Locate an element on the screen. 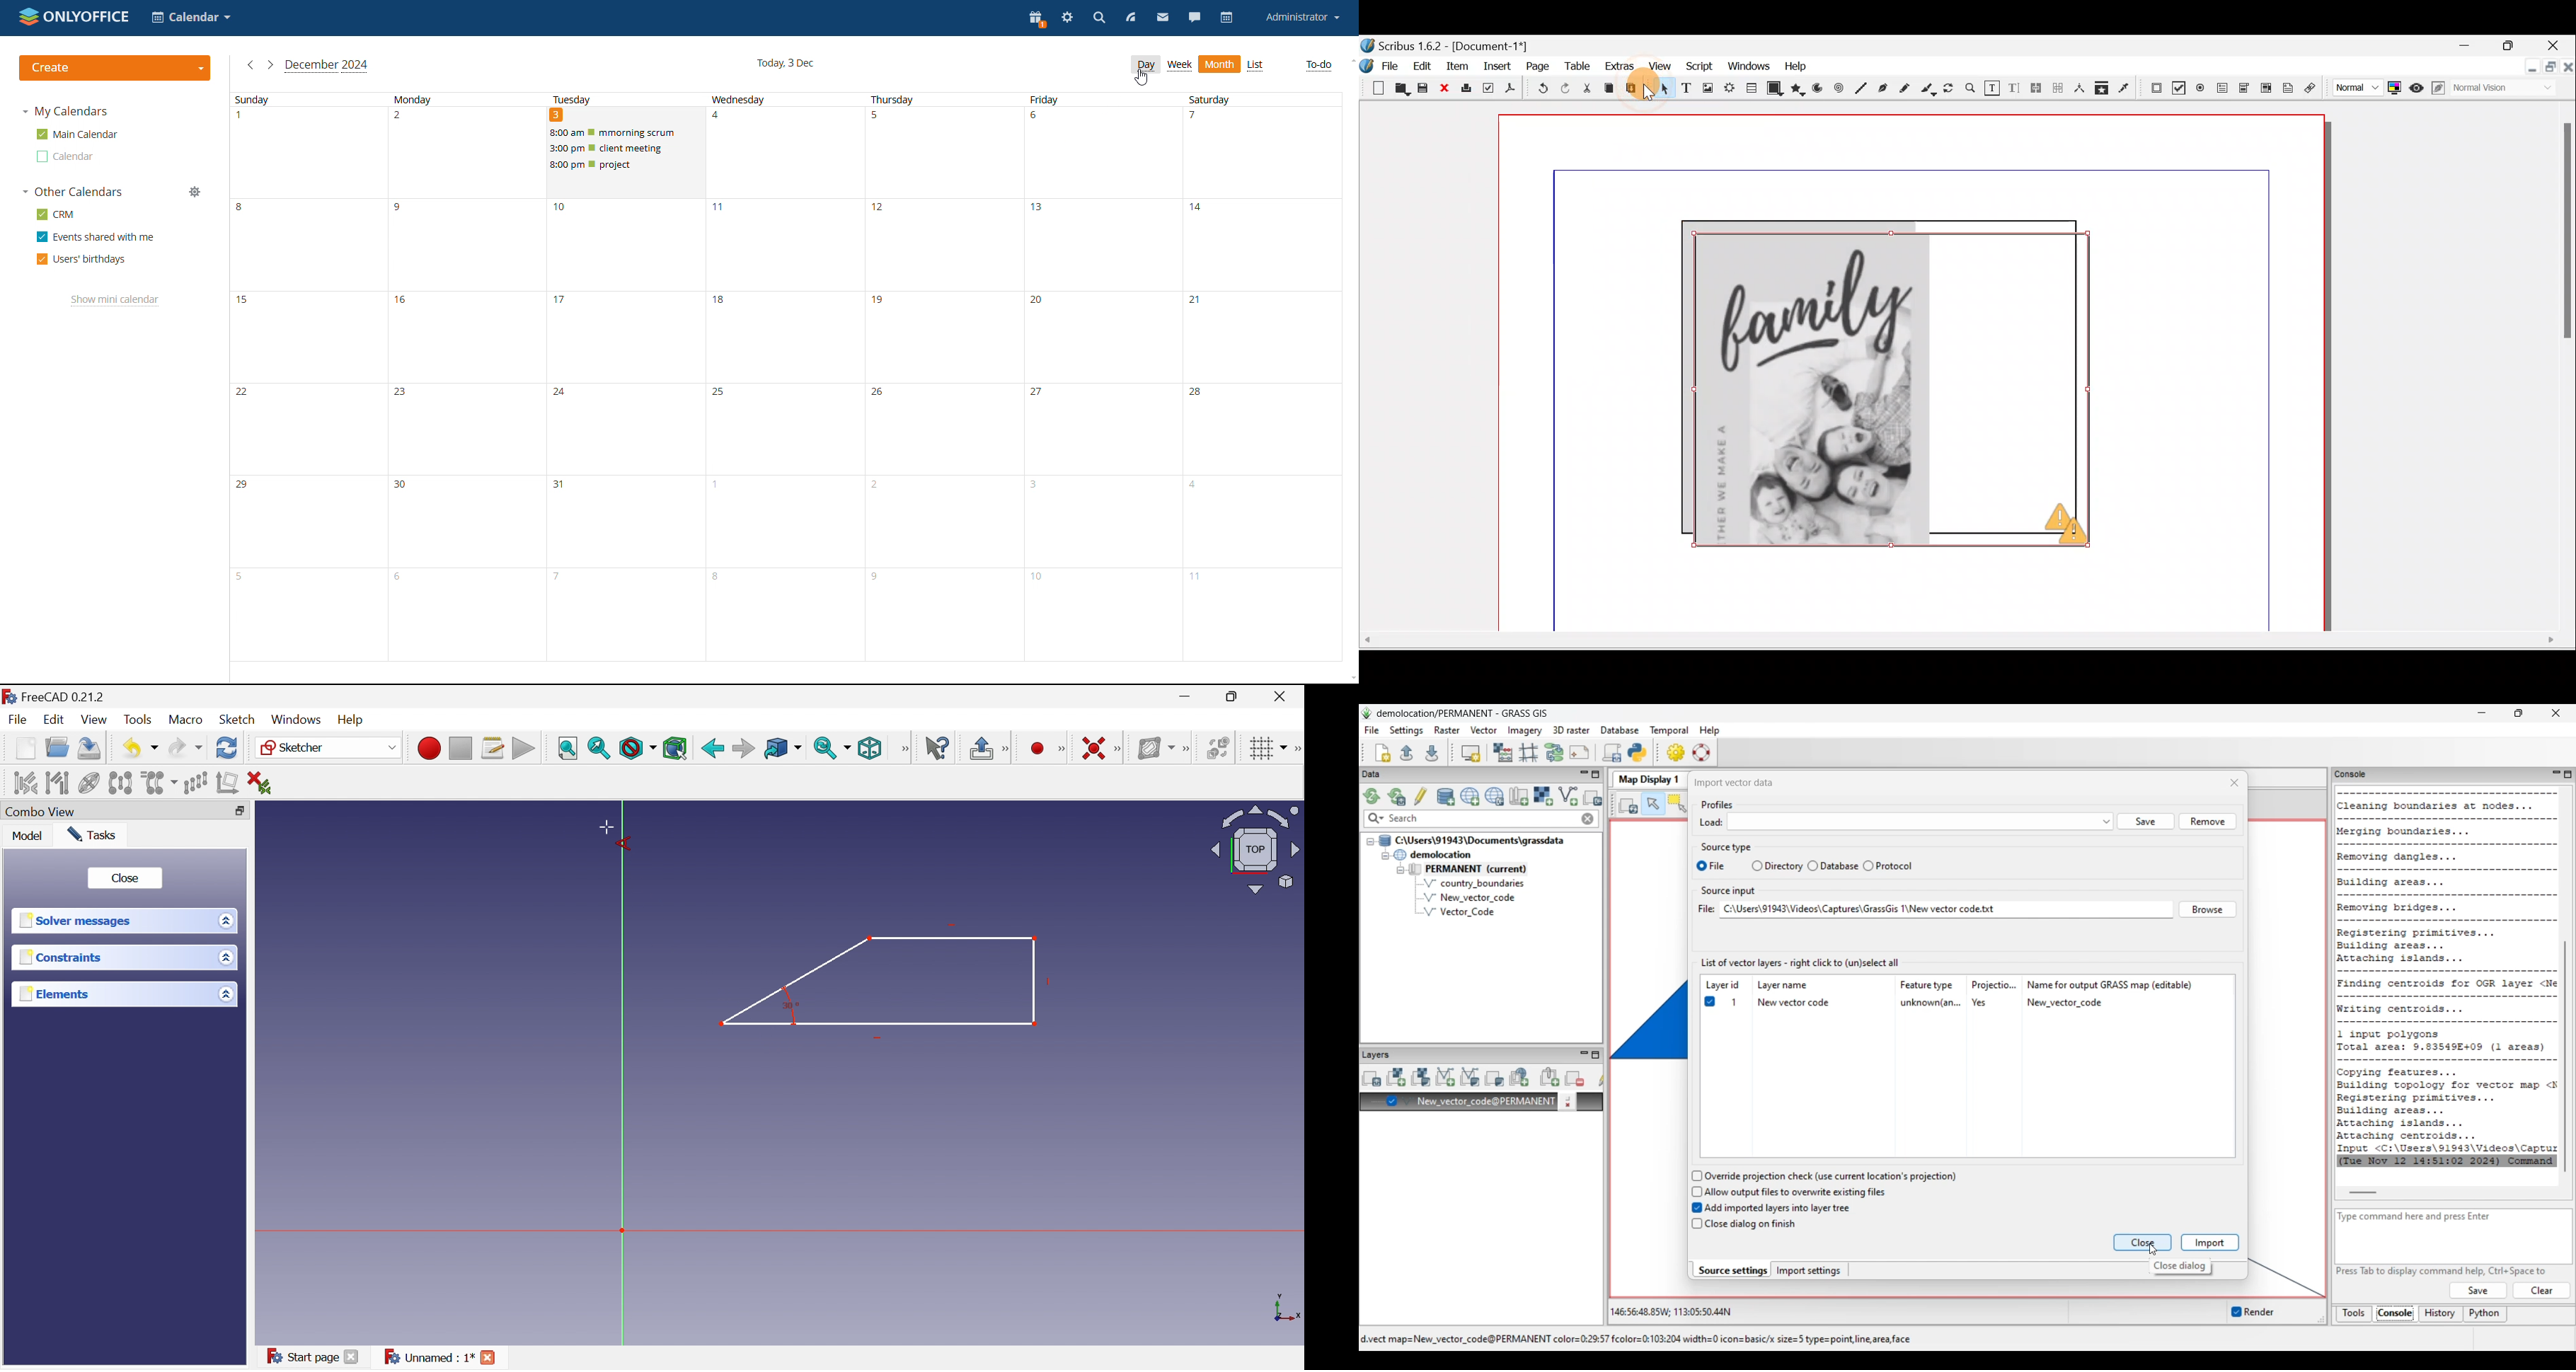  Edit is located at coordinates (1422, 68).